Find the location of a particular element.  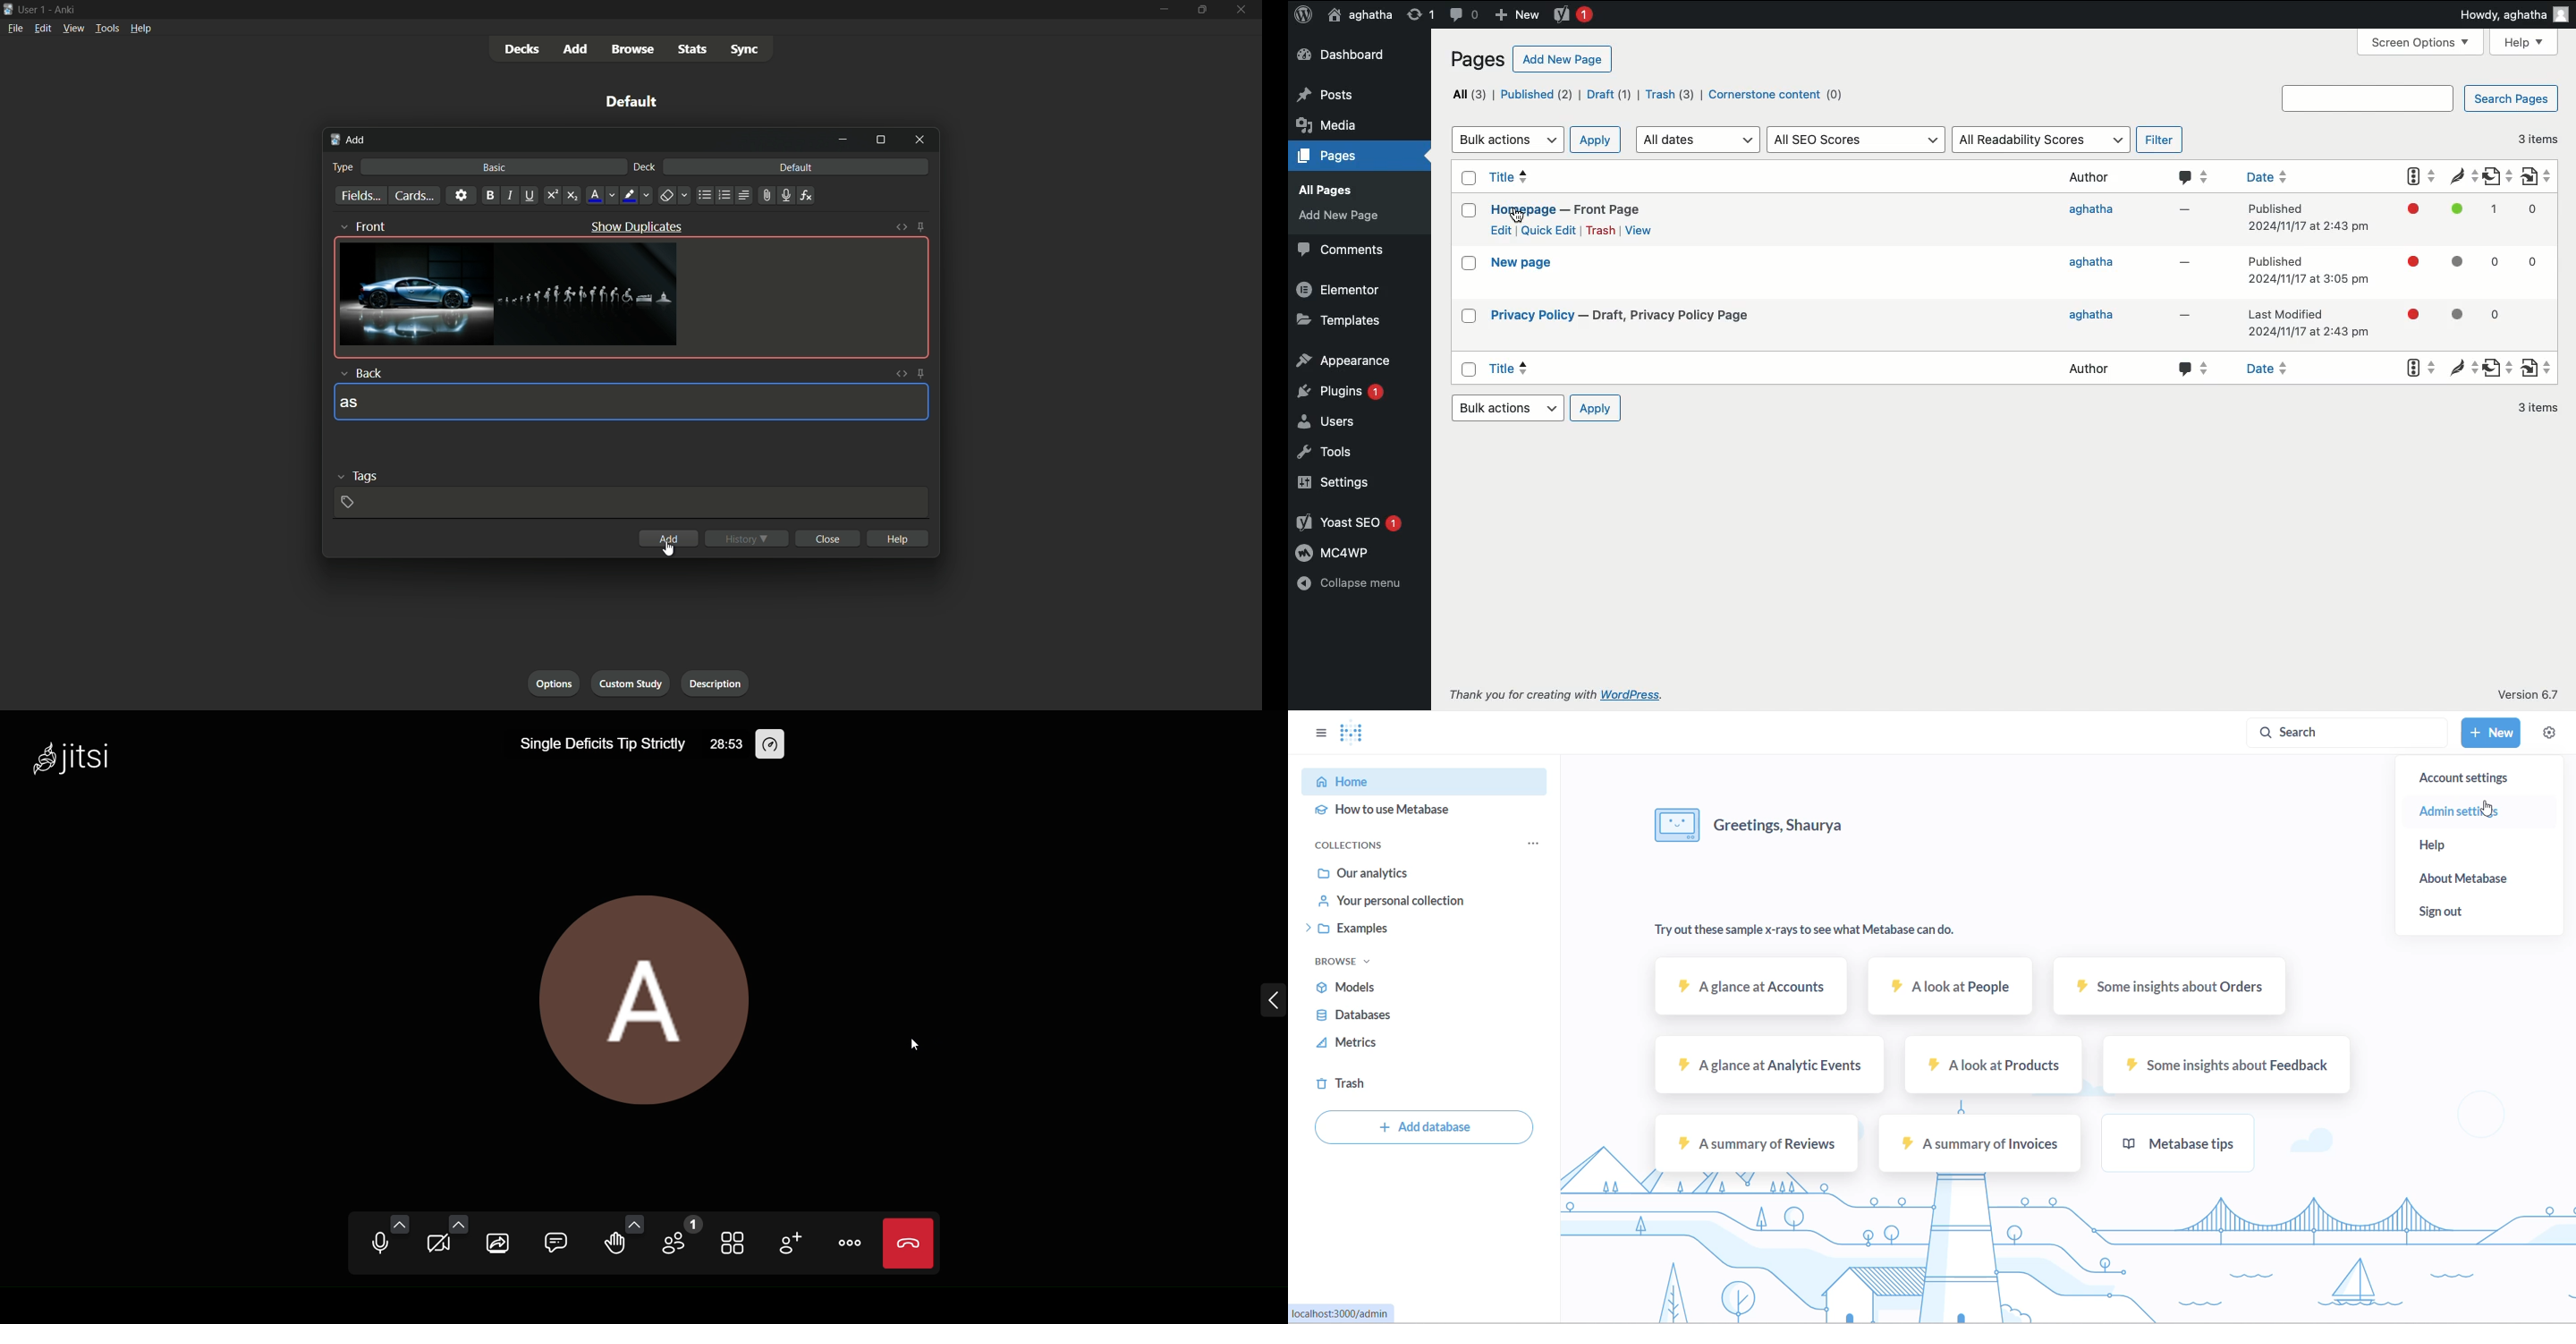

options is located at coordinates (554, 683).